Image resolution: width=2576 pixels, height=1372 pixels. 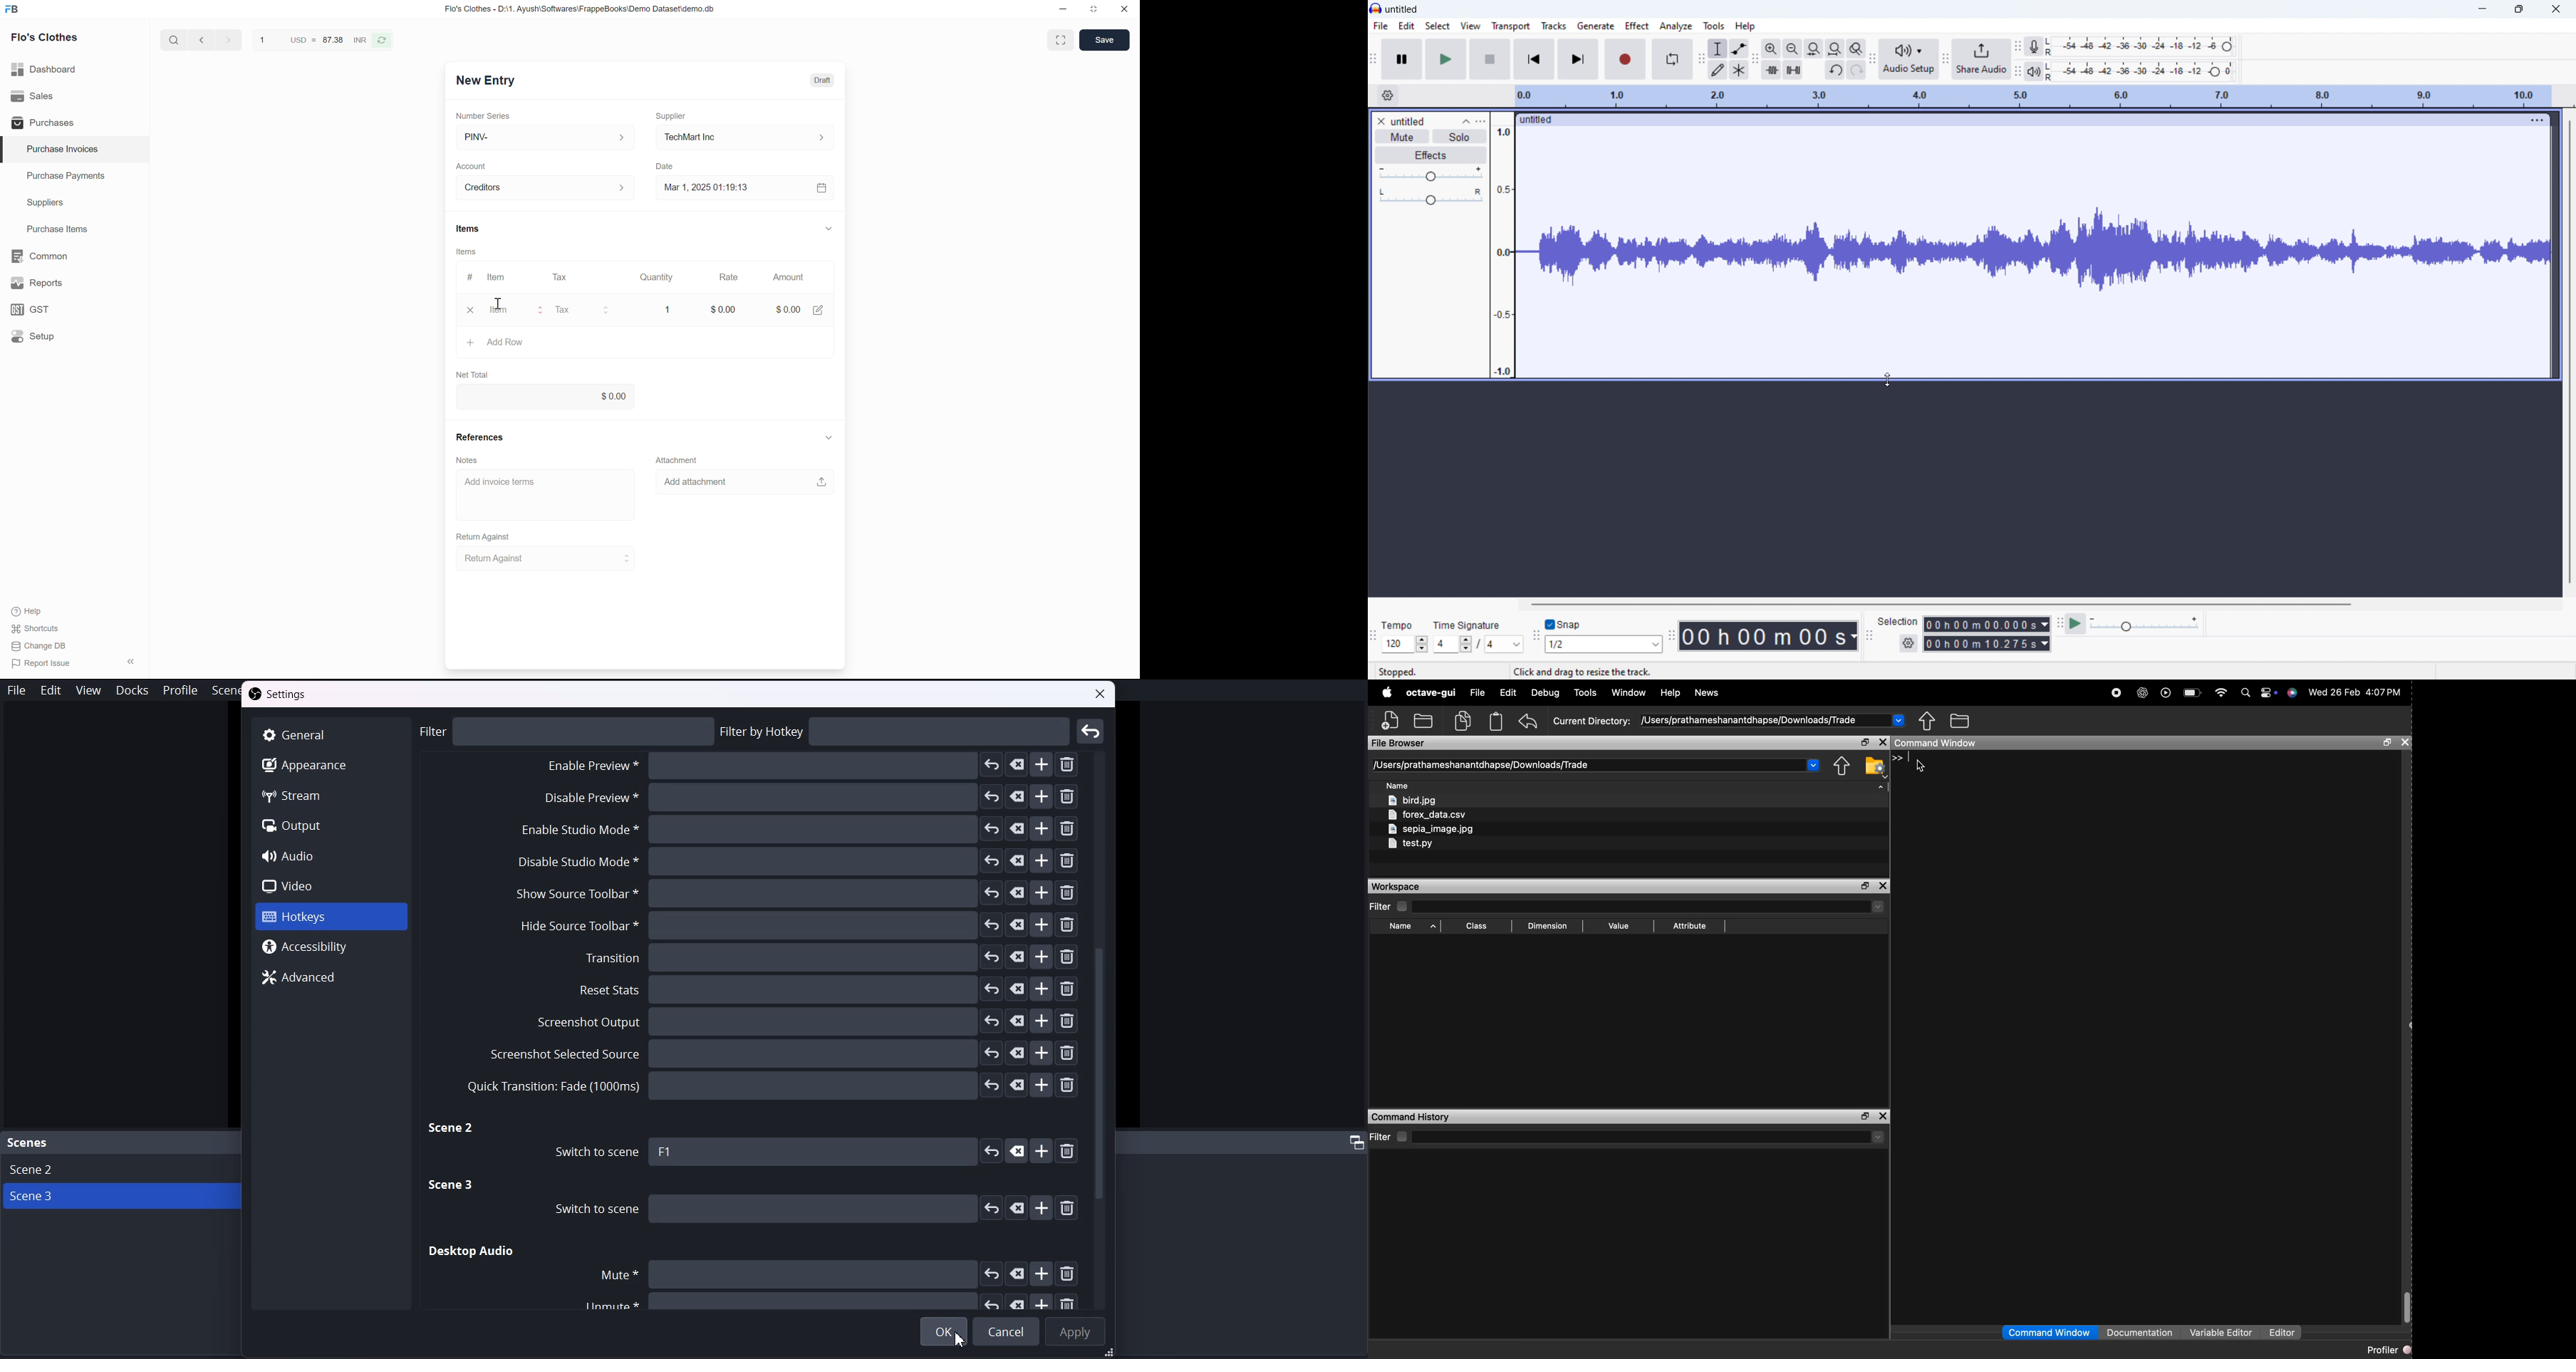 I want to click on  bird.jpg, so click(x=1412, y=799).